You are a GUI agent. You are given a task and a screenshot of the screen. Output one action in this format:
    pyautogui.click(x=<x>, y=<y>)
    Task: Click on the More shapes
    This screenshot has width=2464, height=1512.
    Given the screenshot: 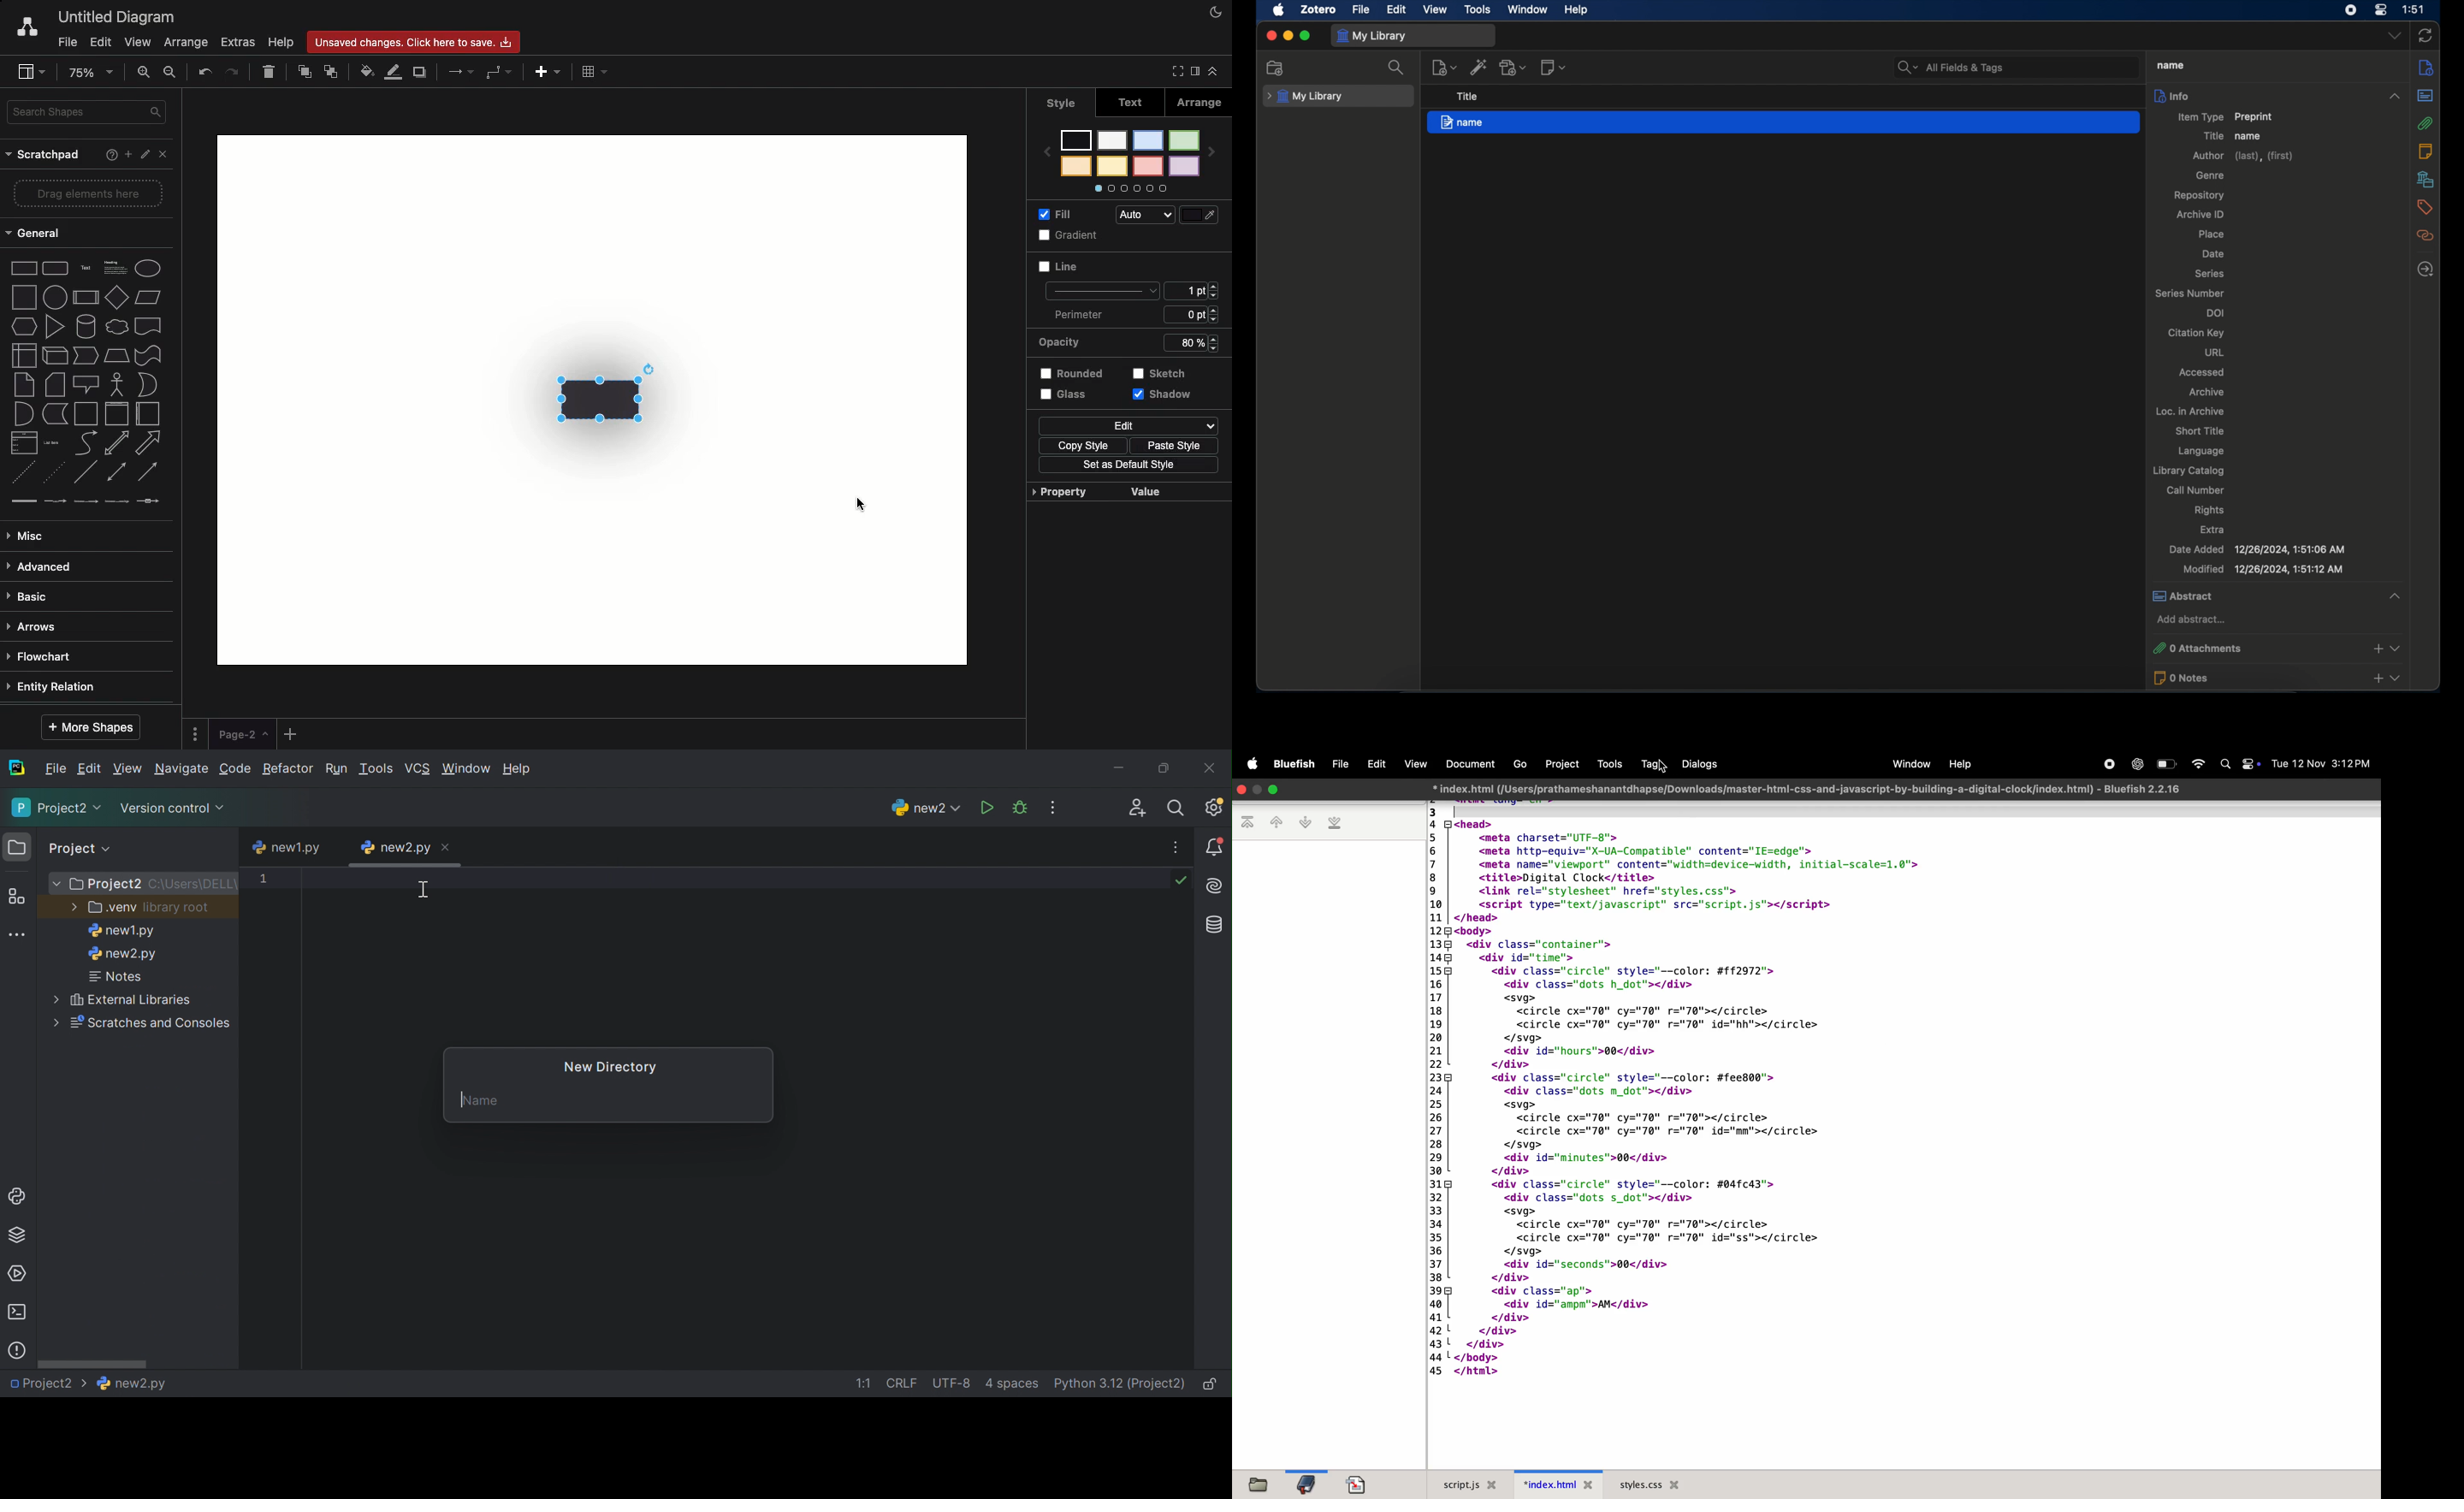 What is the action you would take?
    pyautogui.click(x=94, y=726)
    